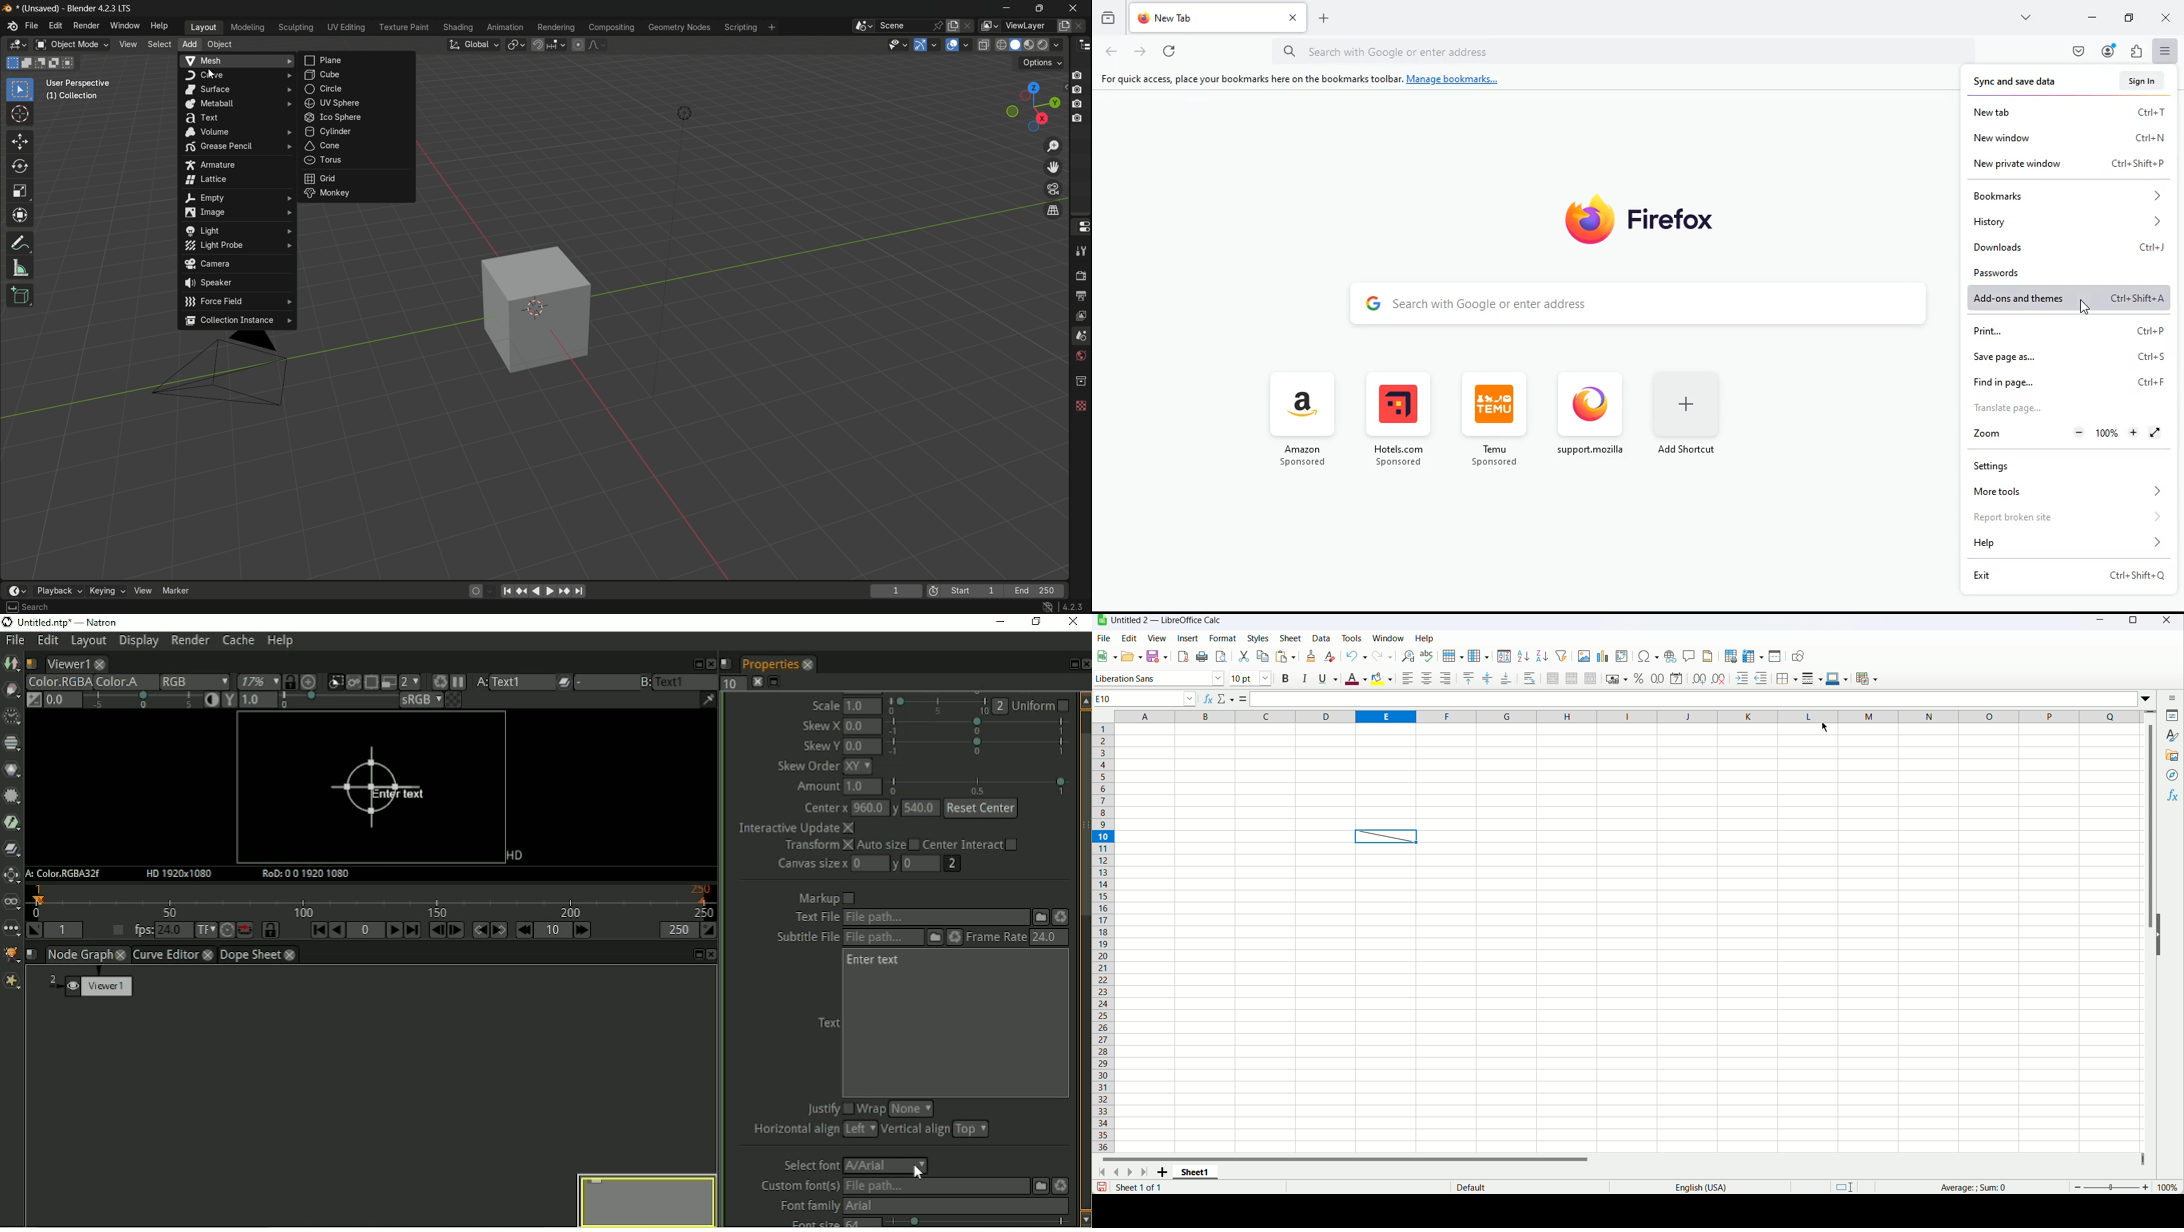 Image resolution: width=2184 pixels, height=1232 pixels. I want to click on render menu, so click(85, 27).